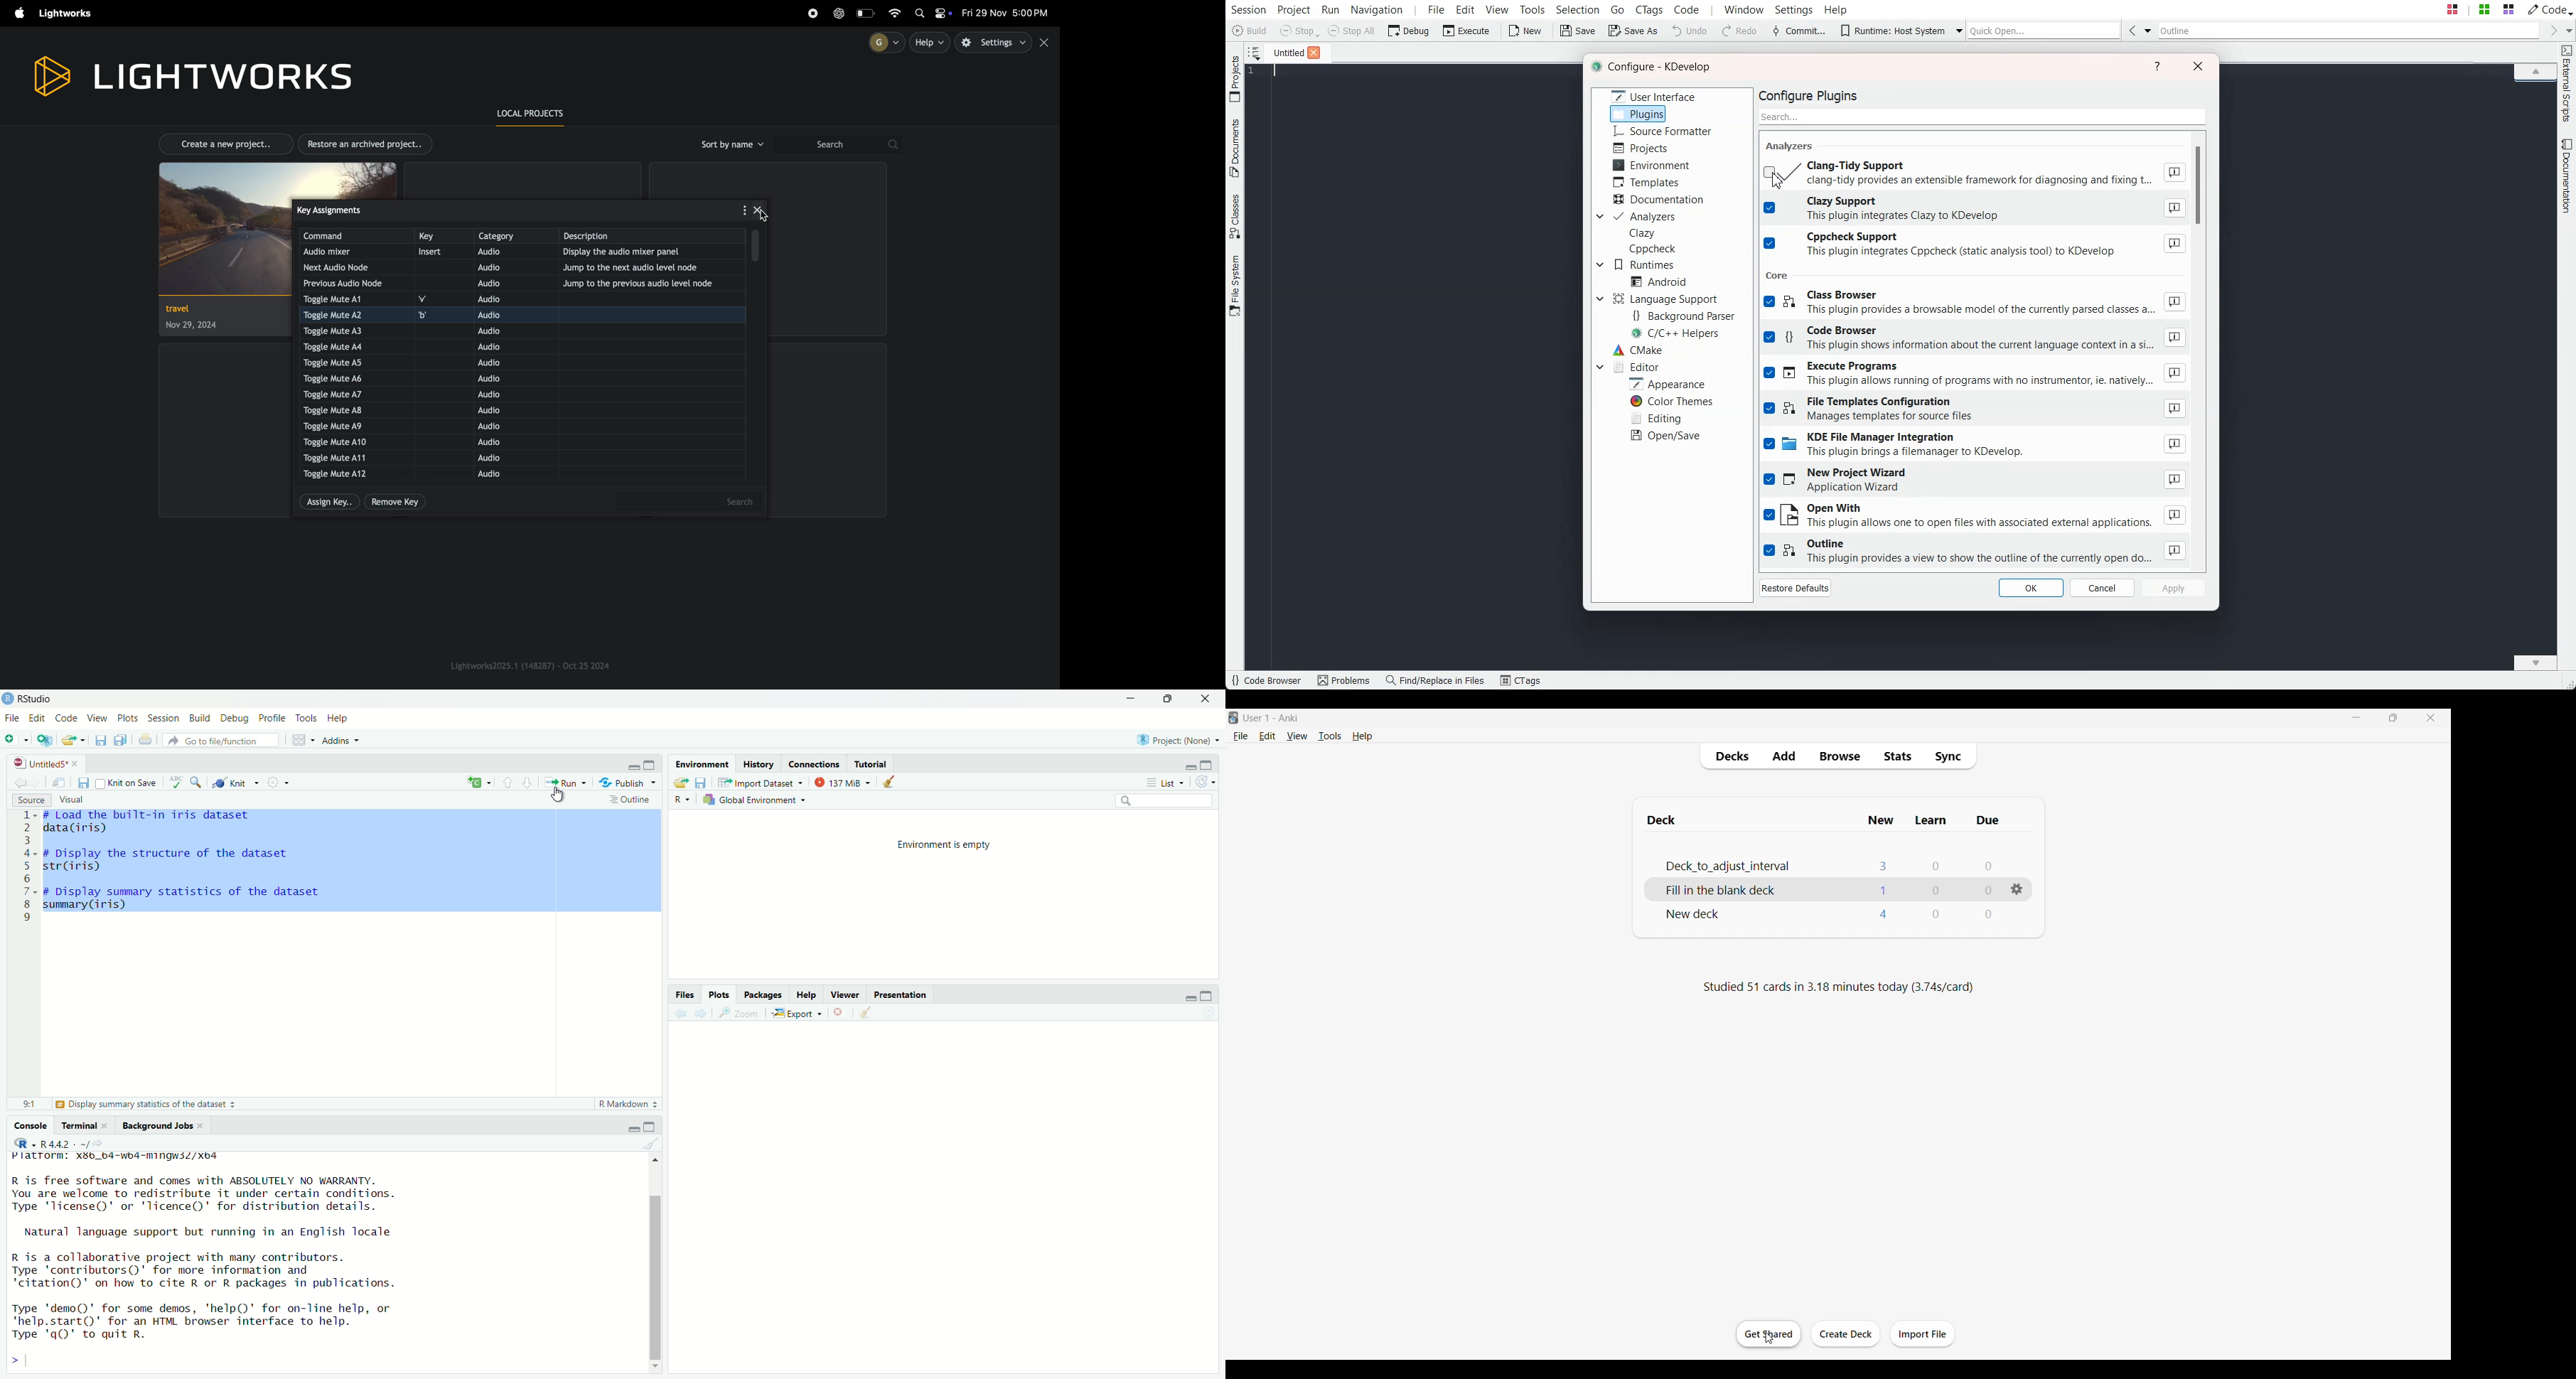 This screenshot has width=2576, height=1400. What do you see at coordinates (1633, 30) in the screenshot?
I see `Save As` at bounding box center [1633, 30].